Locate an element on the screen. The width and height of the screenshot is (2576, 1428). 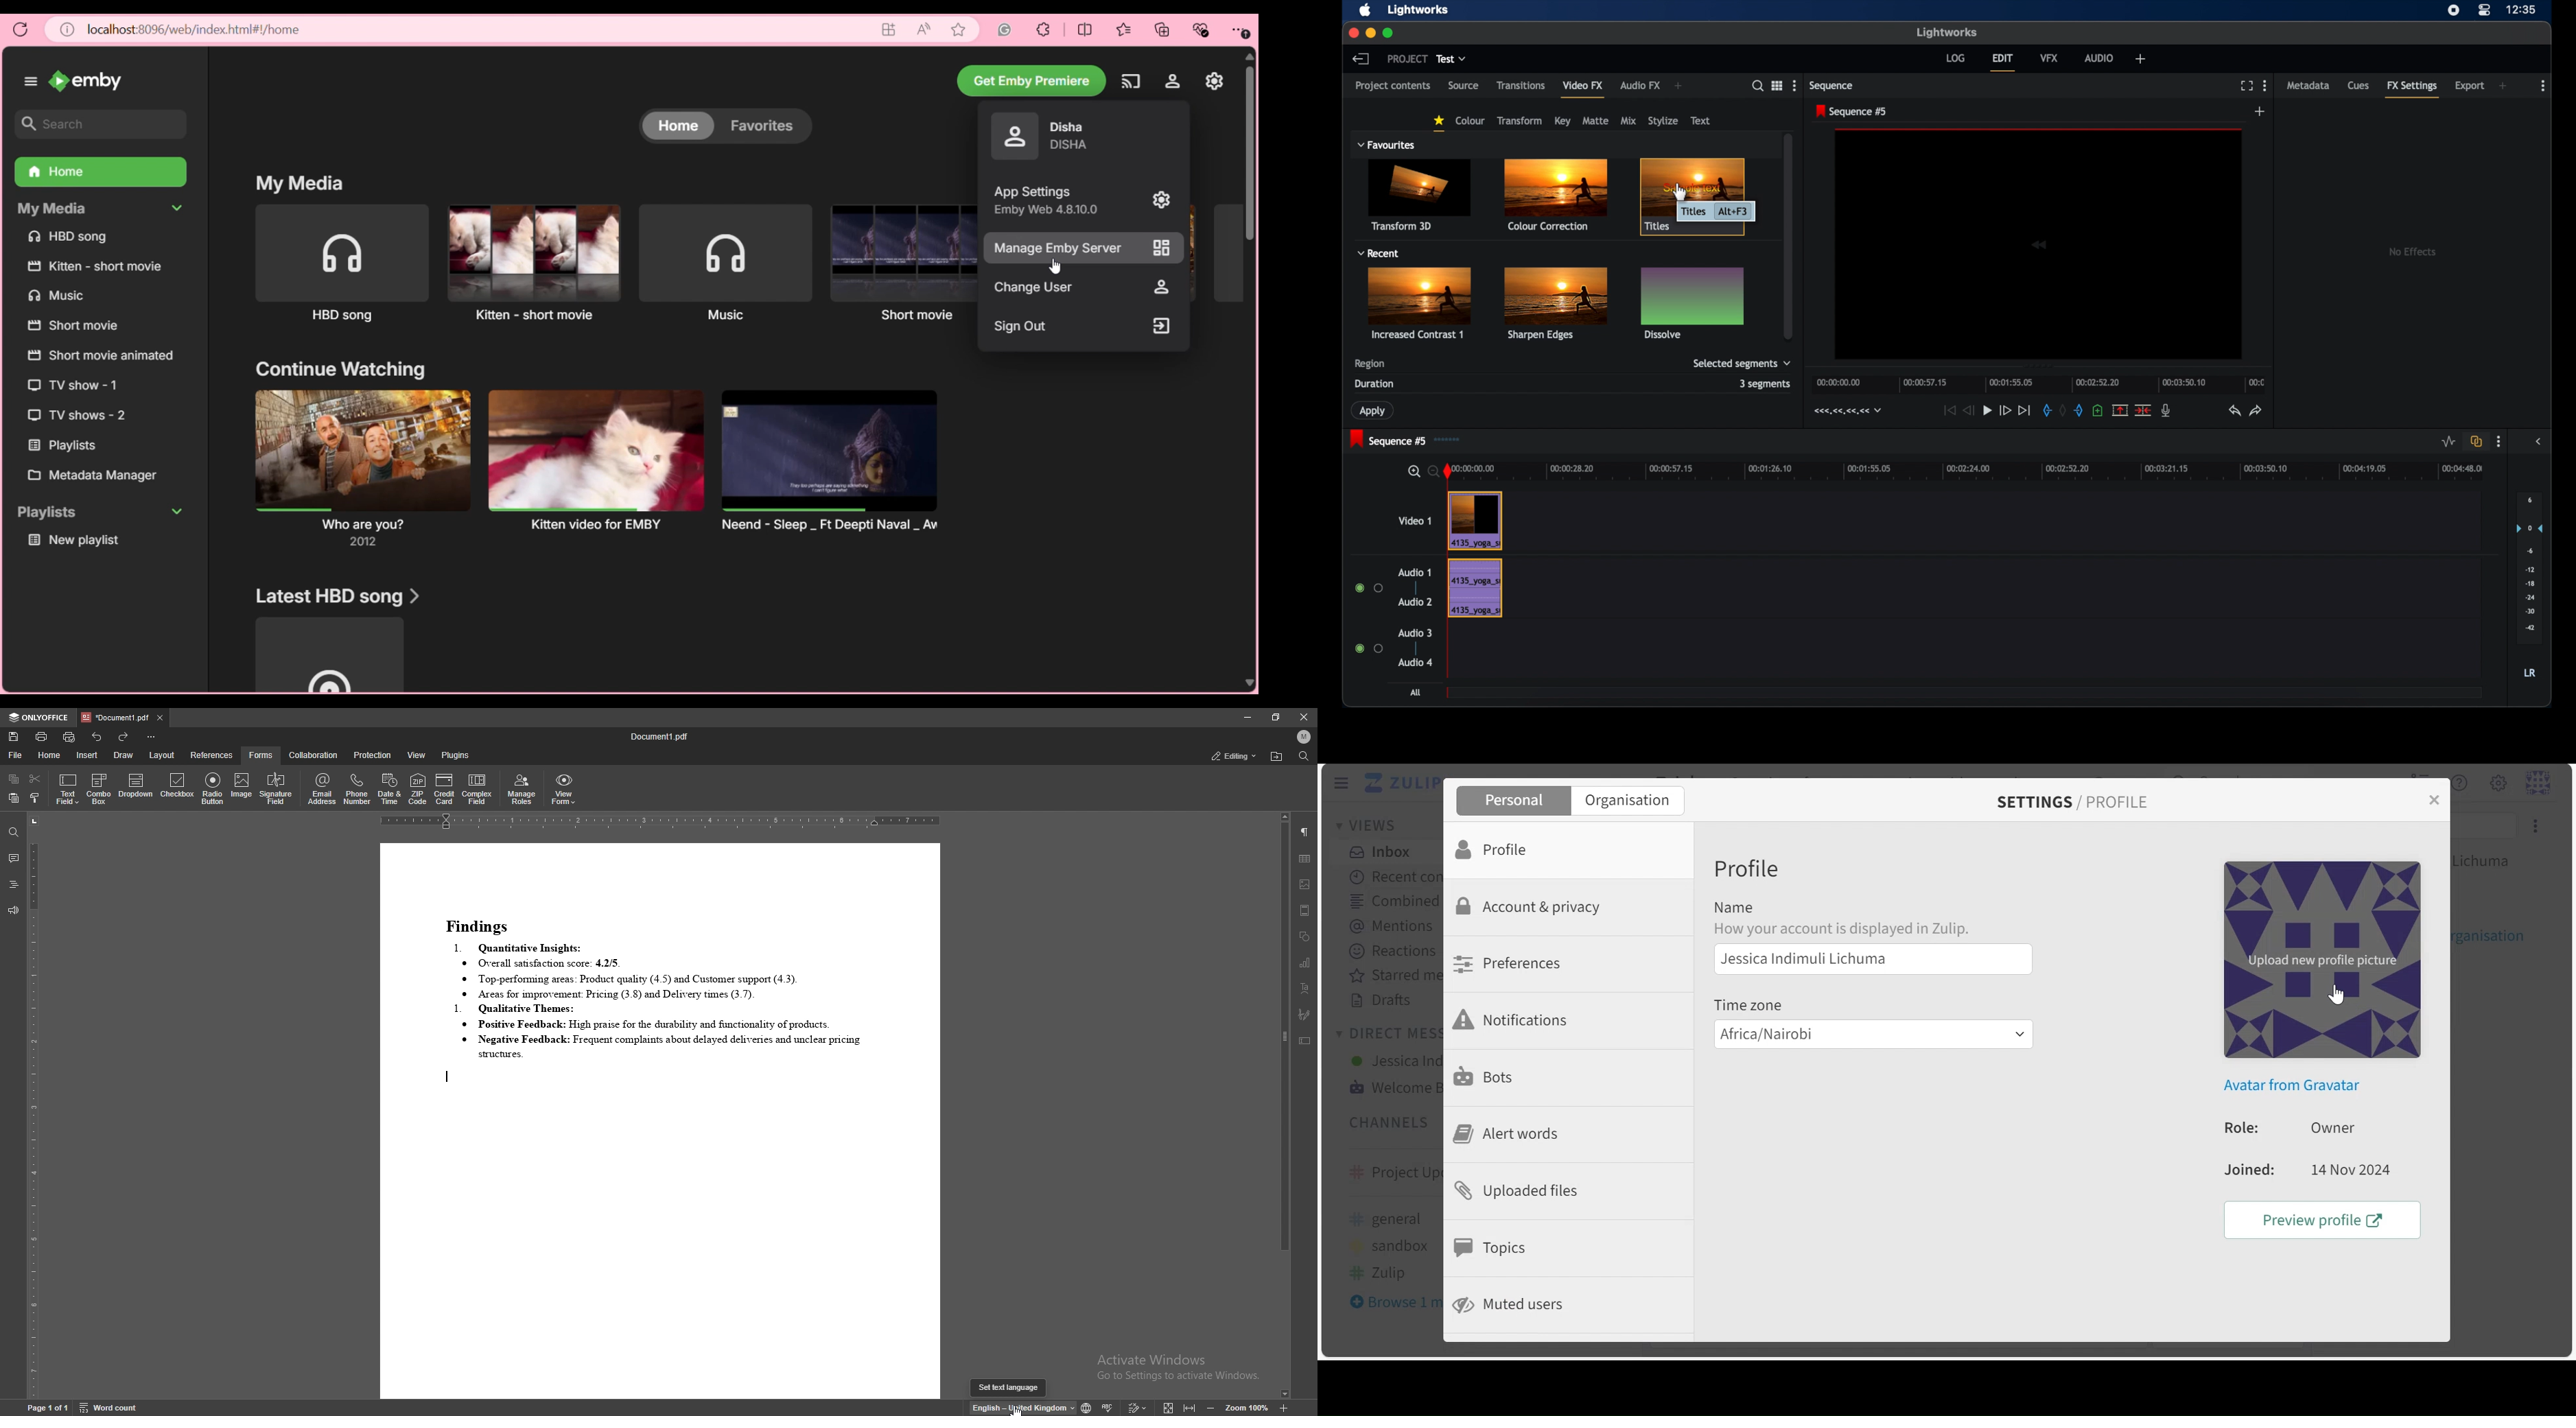
kitten-short movie is located at coordinates (528, 262).